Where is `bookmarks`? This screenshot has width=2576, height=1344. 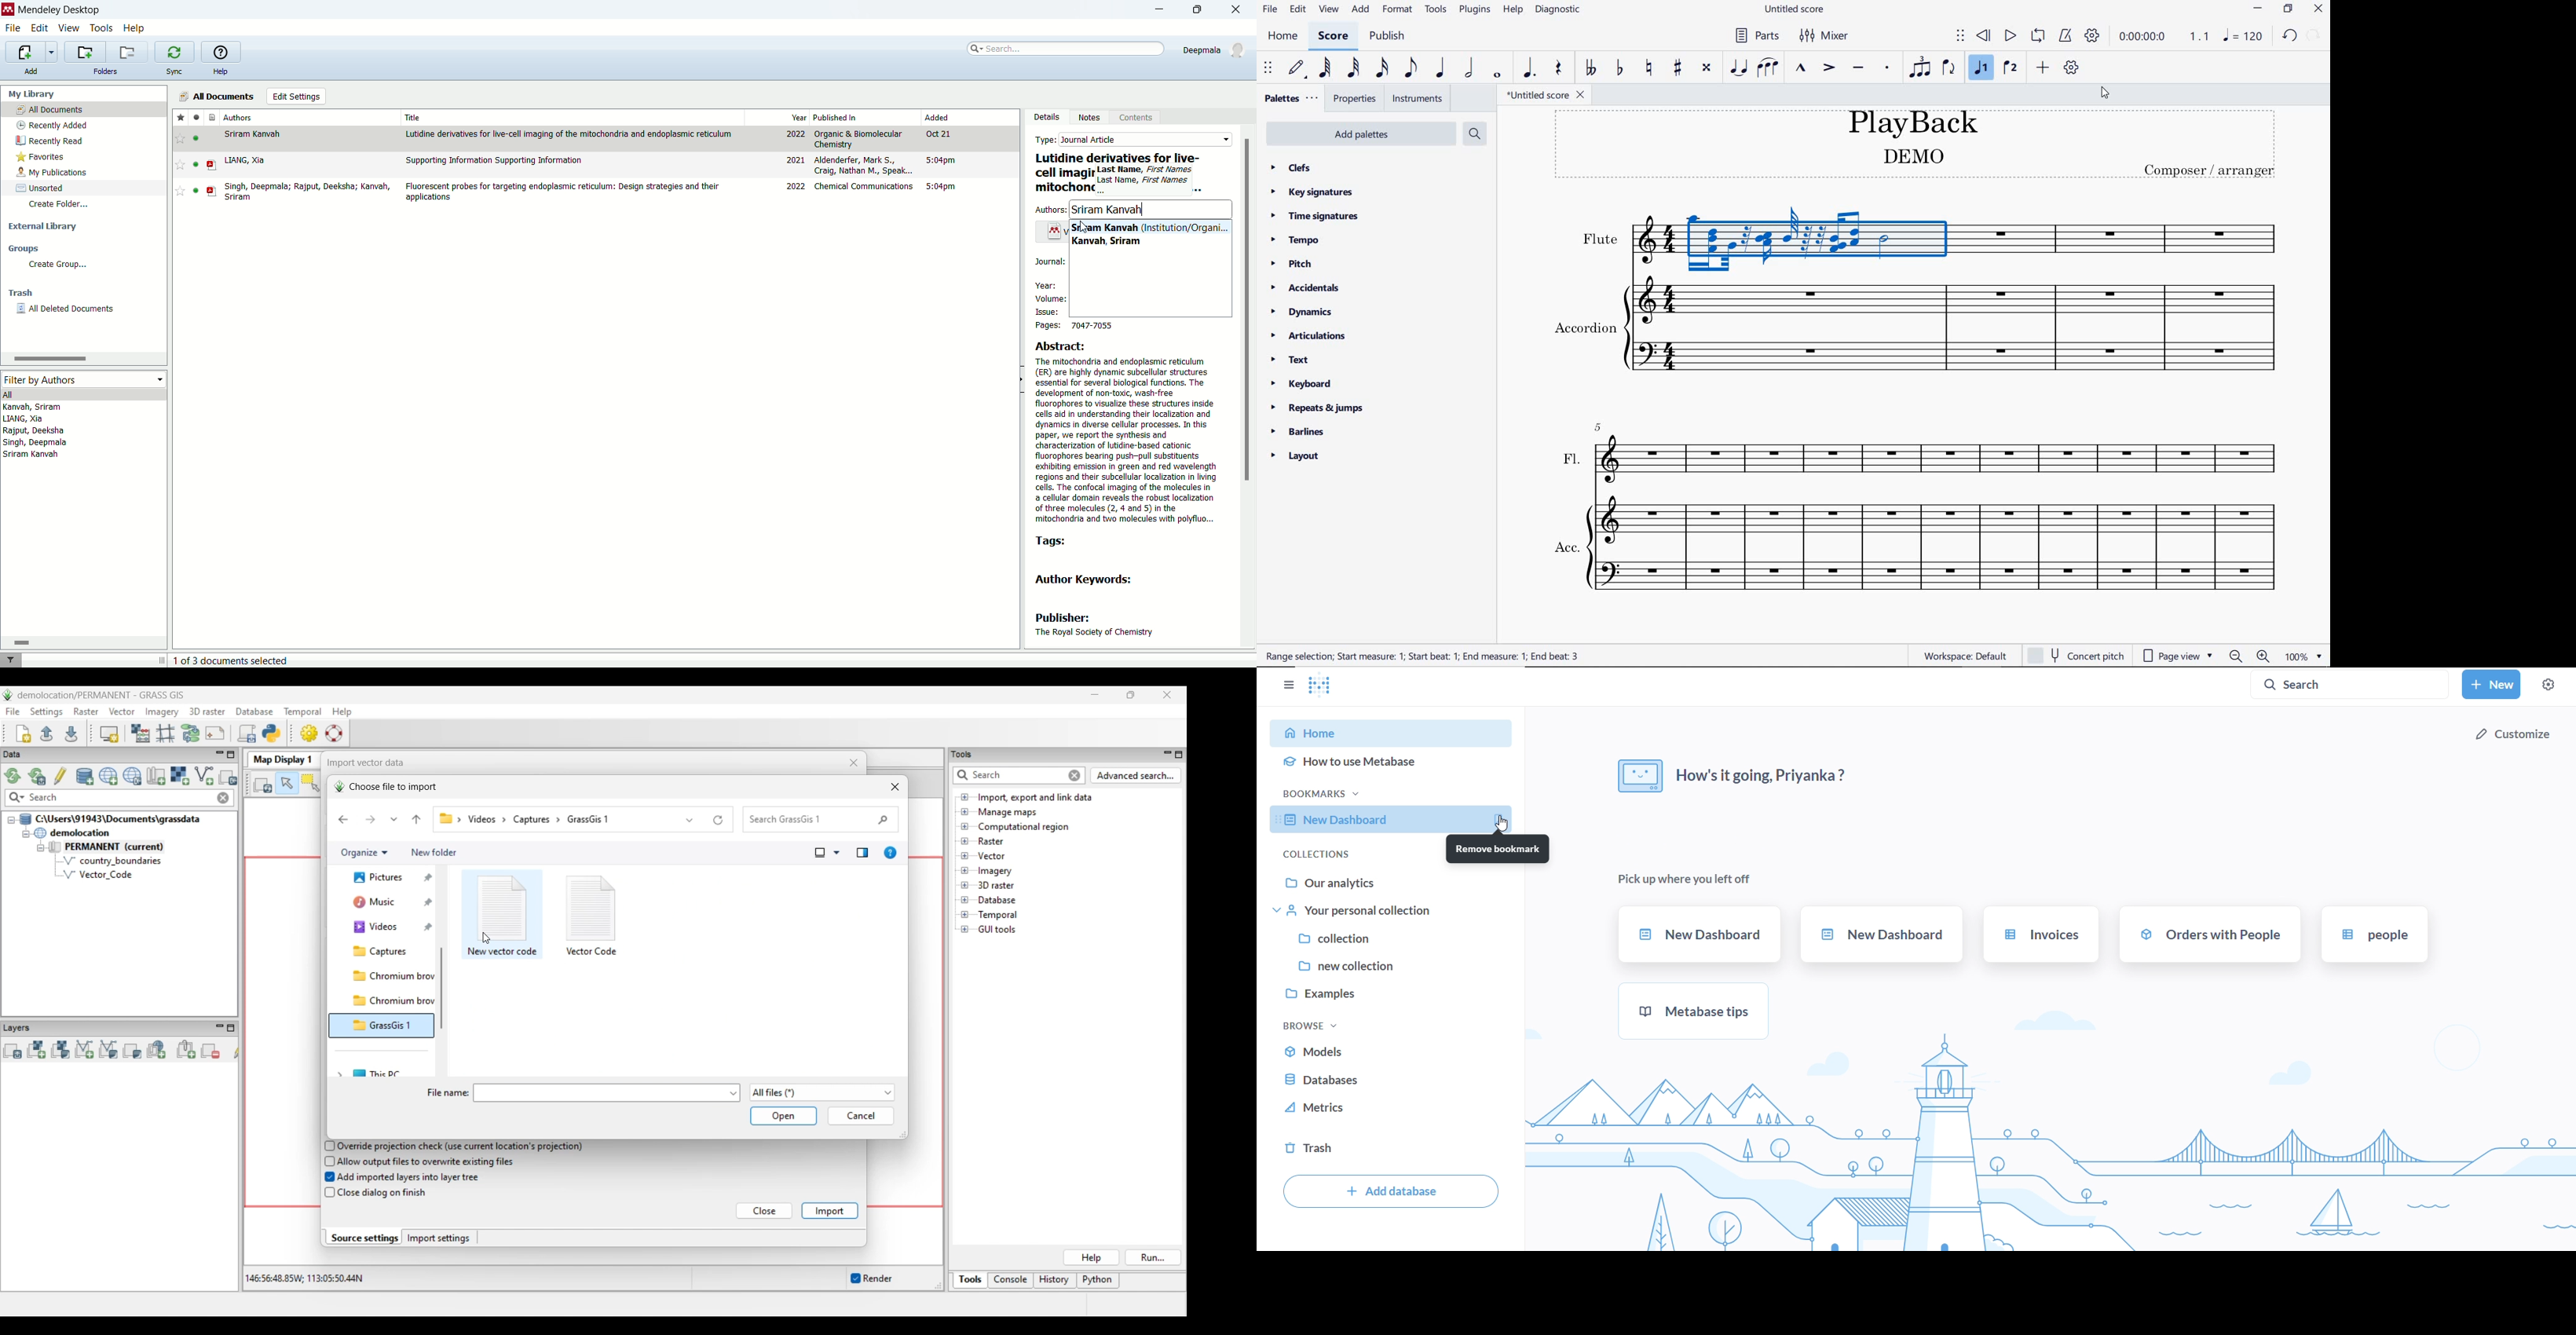 bookmarks is located at coordinates (1329, 794).